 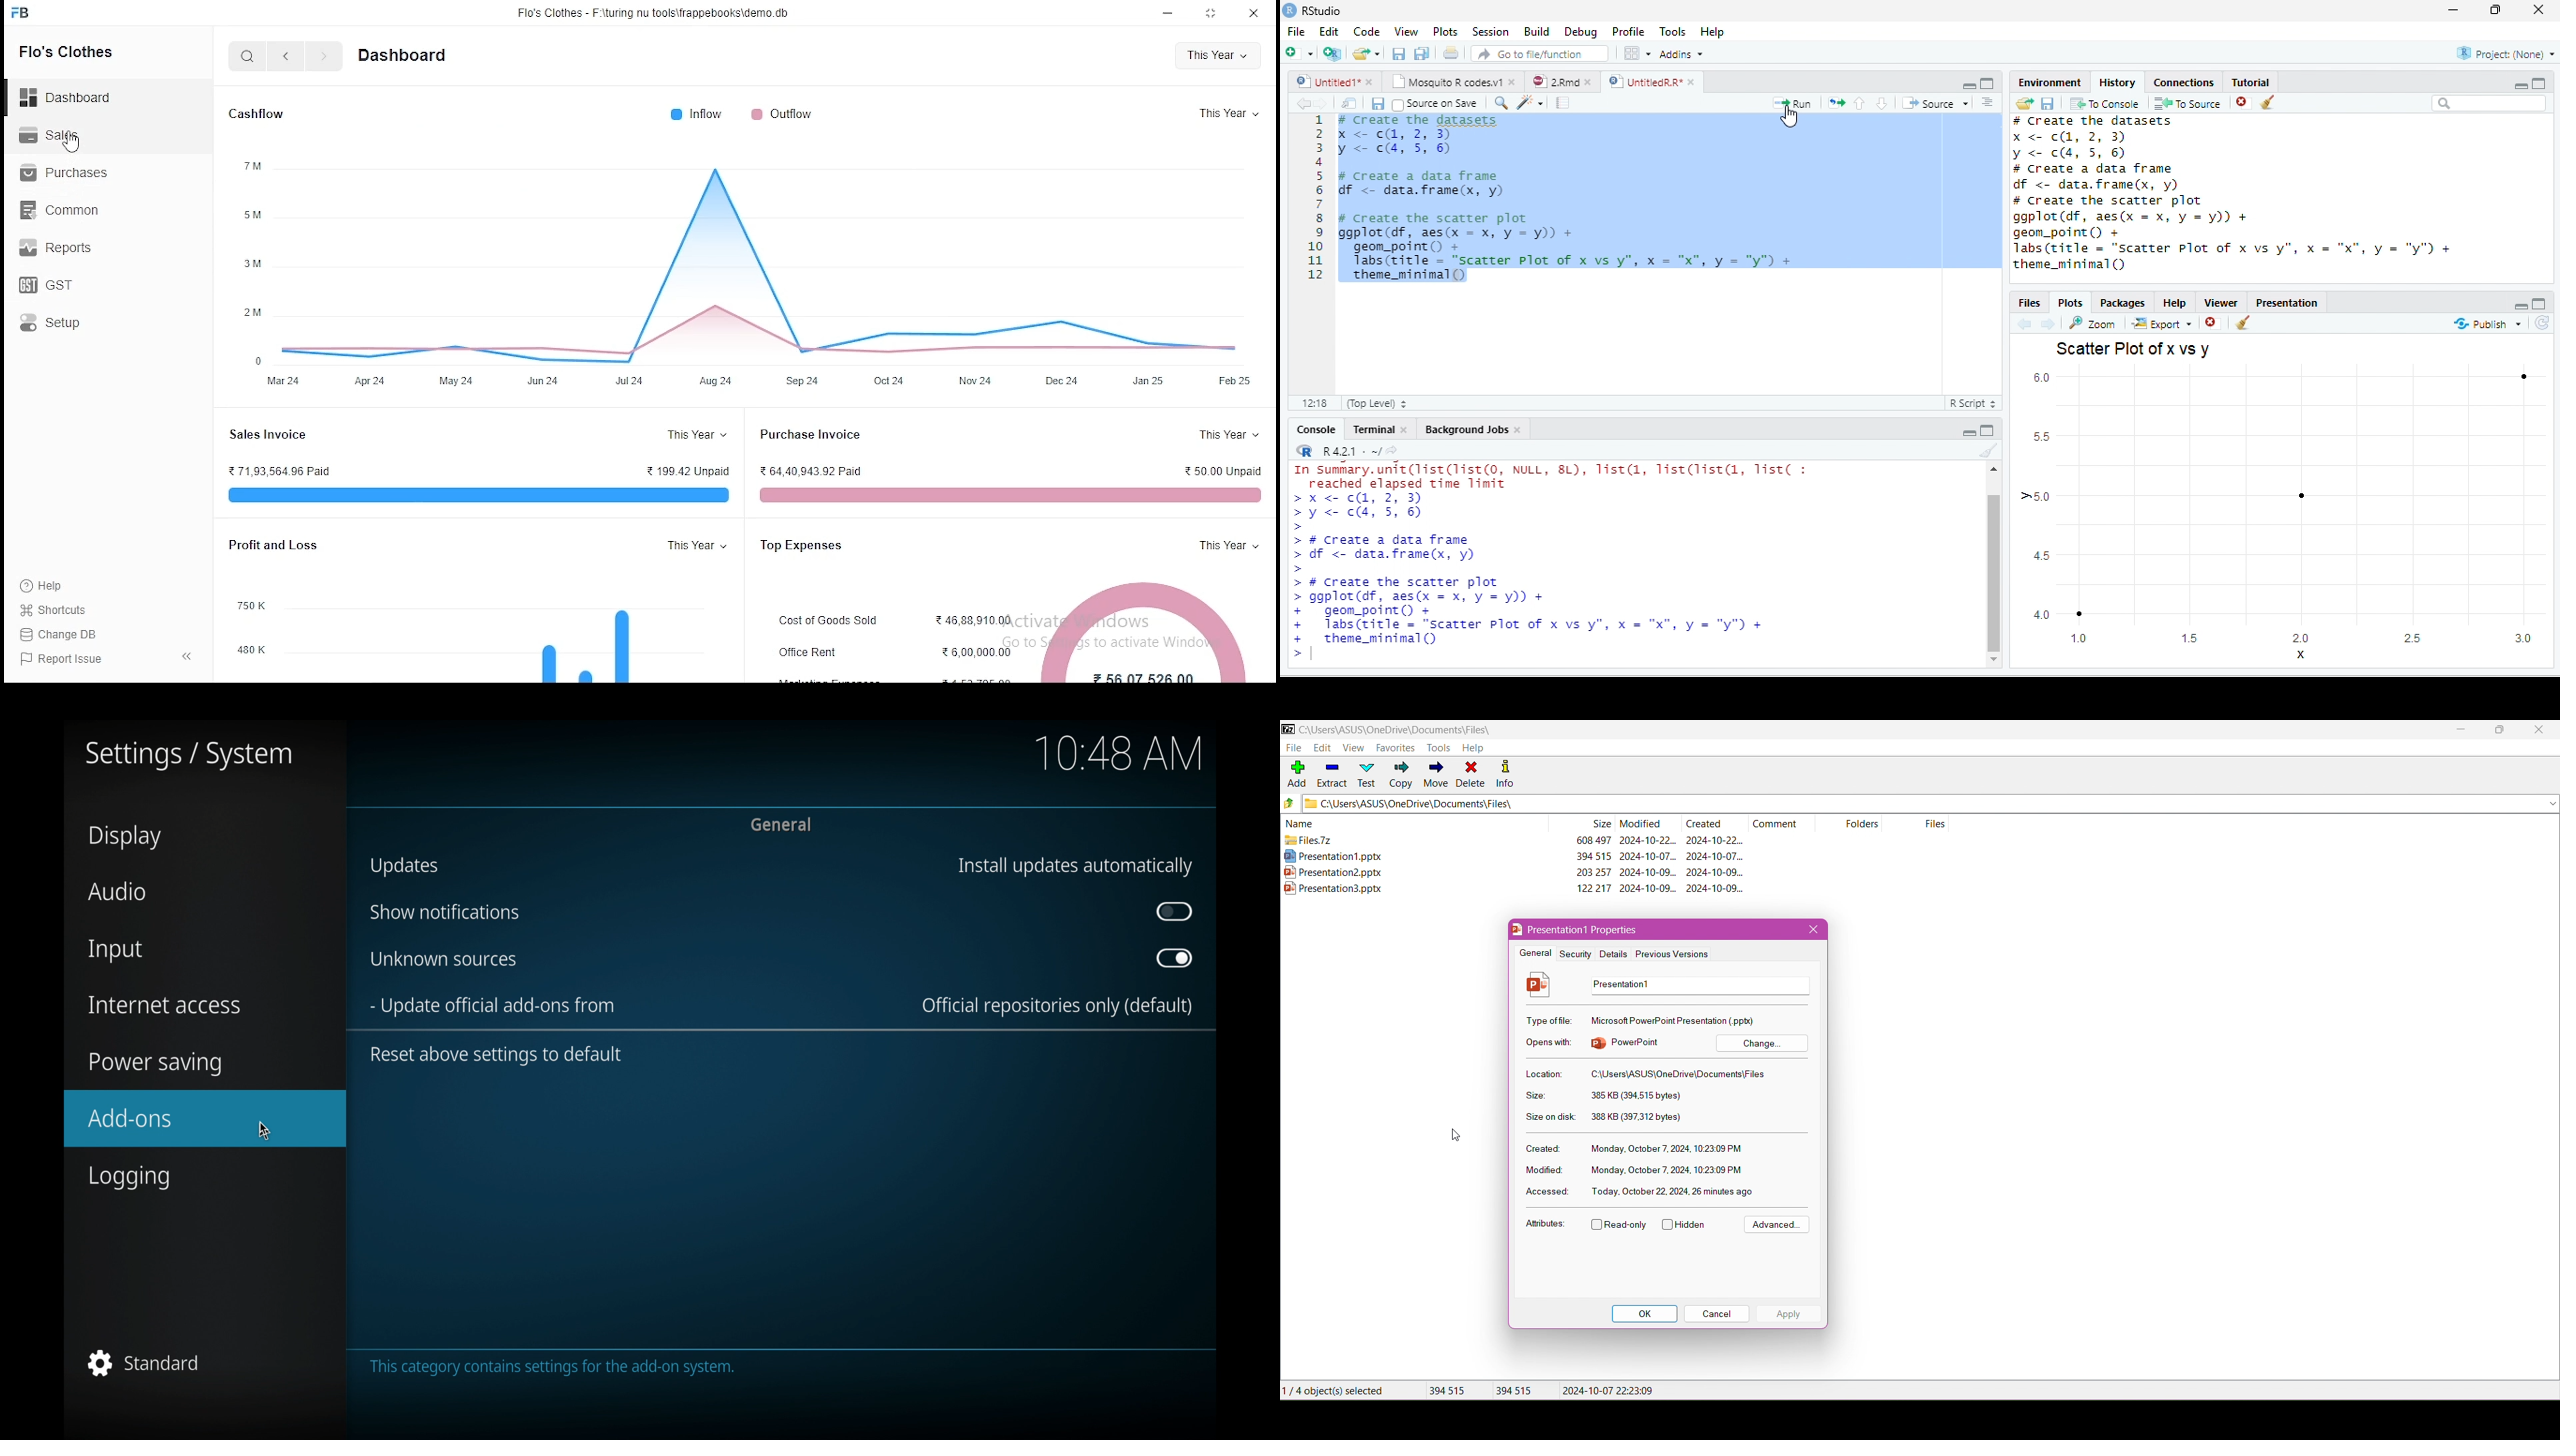 I want to click on Clear all history entries, so click(x=2268, y=102).